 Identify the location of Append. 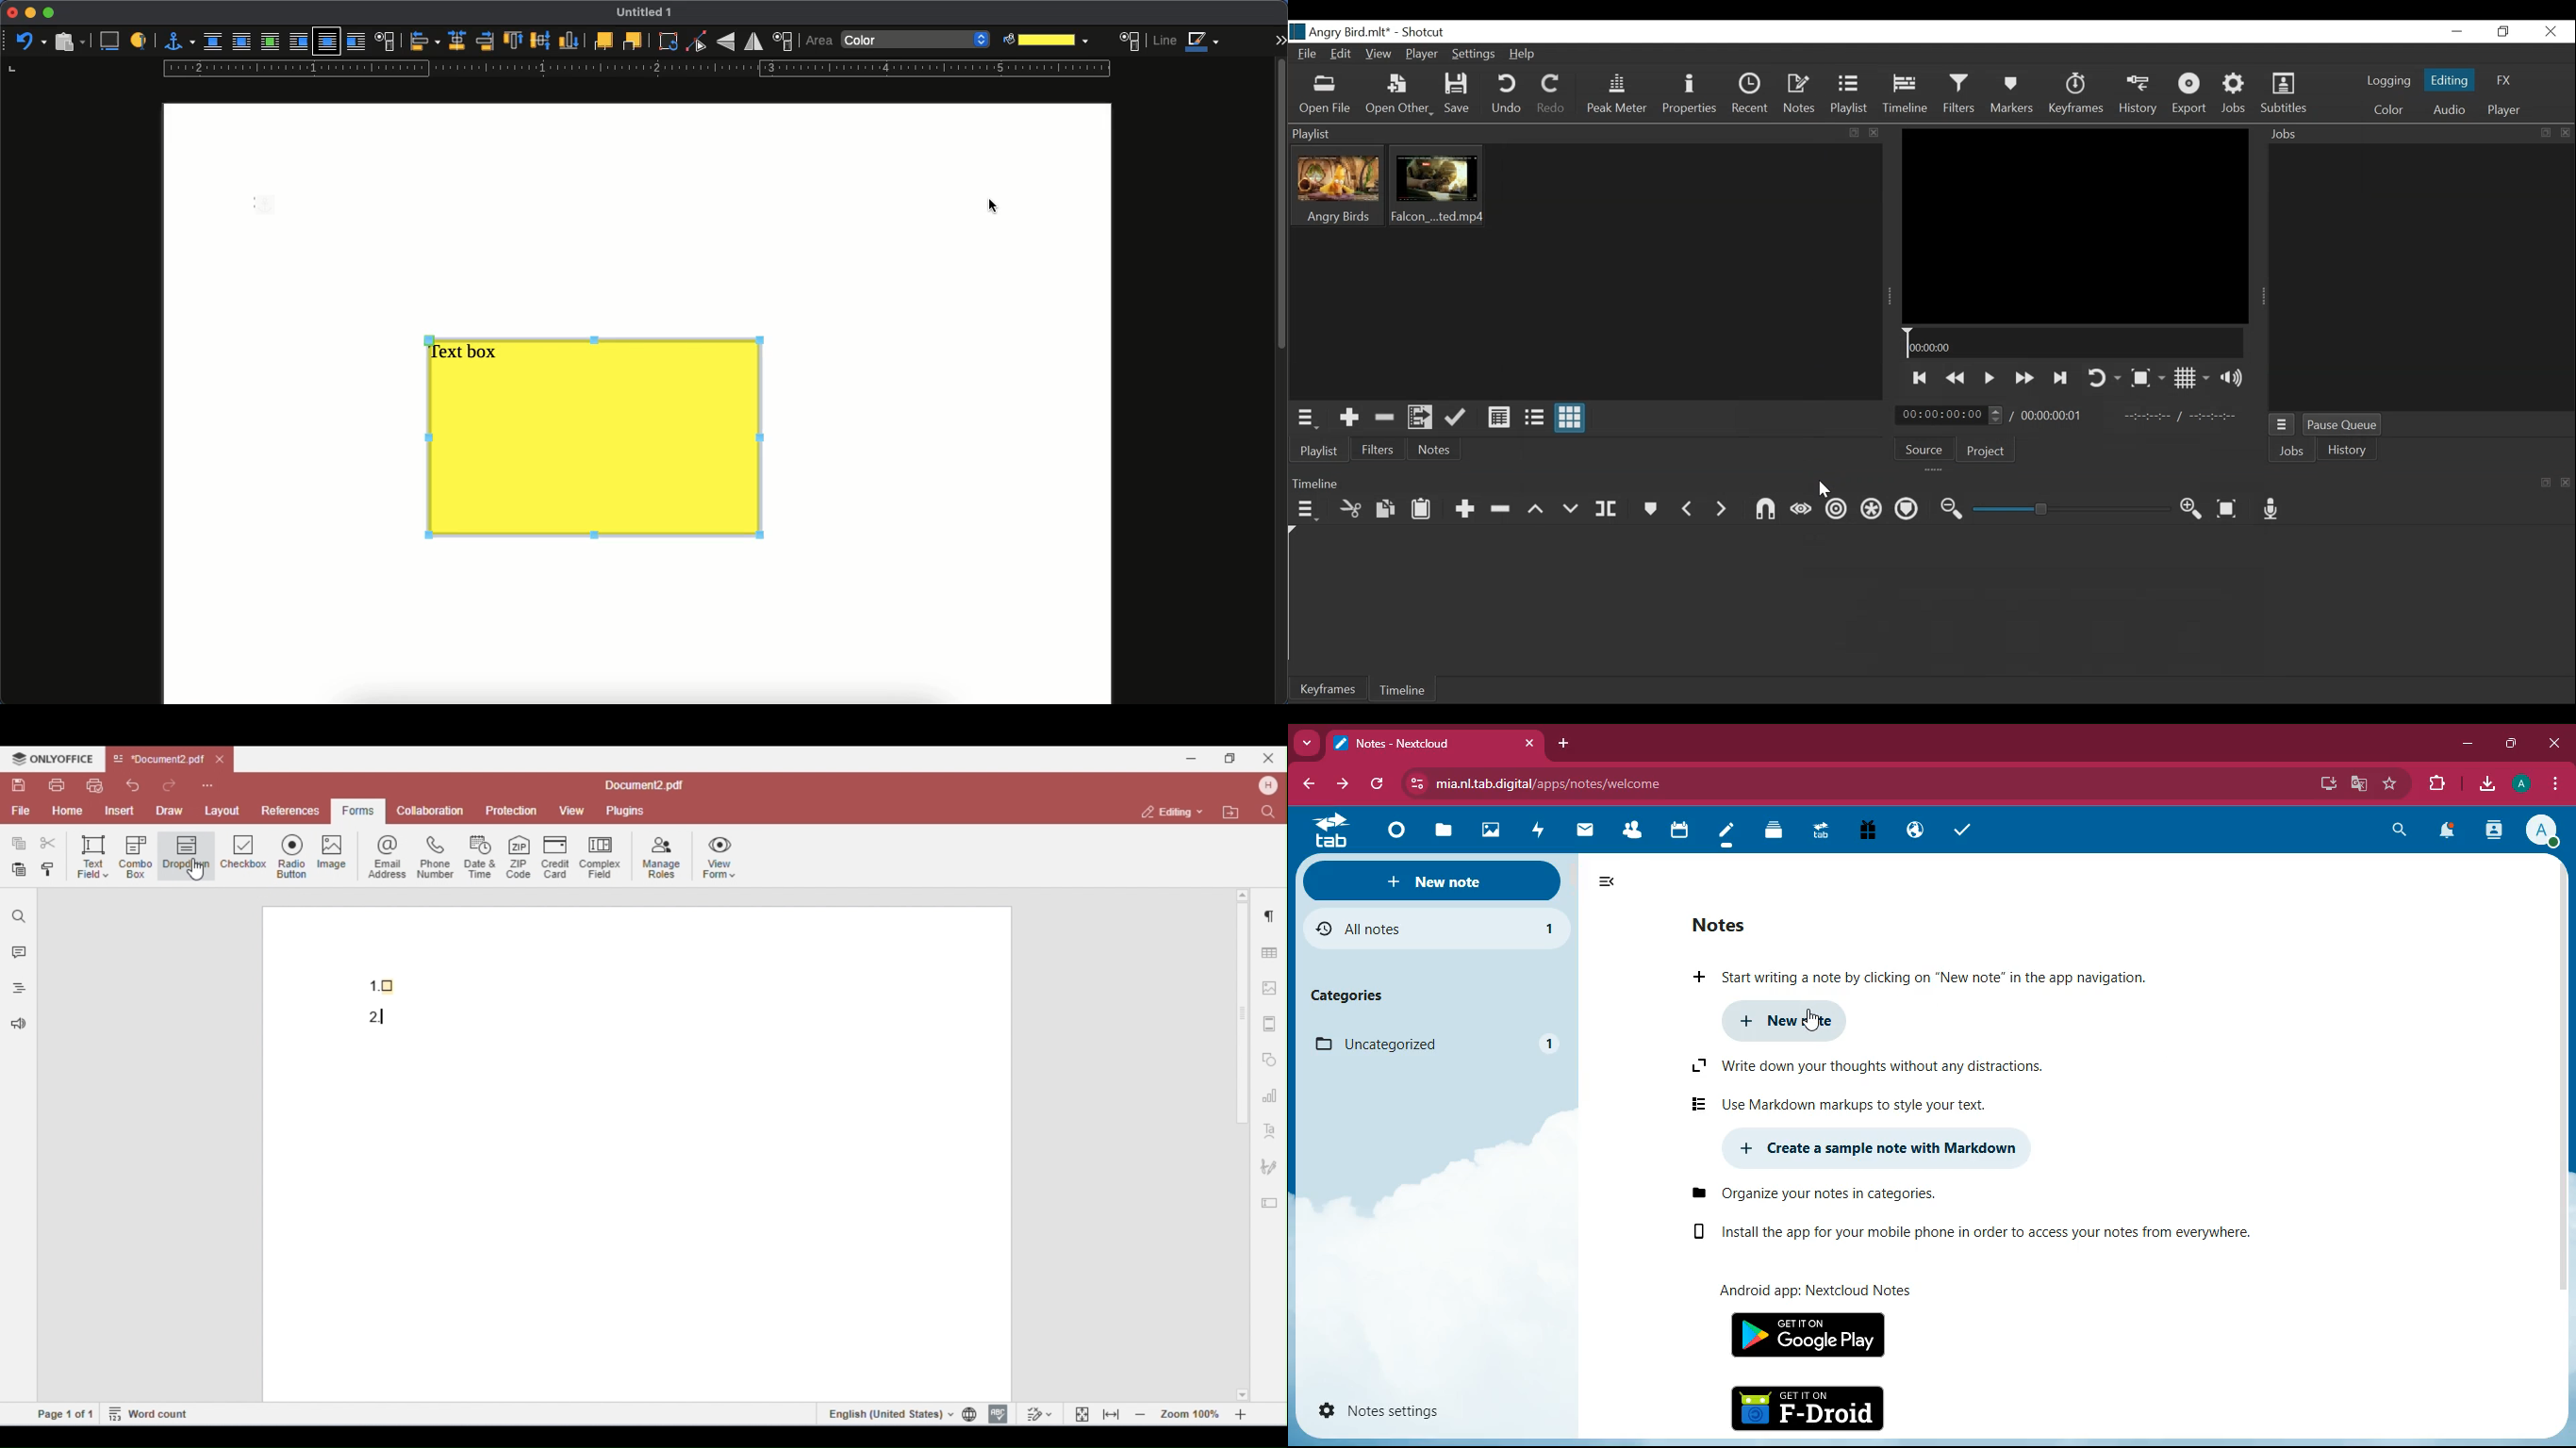
(1467, 511).